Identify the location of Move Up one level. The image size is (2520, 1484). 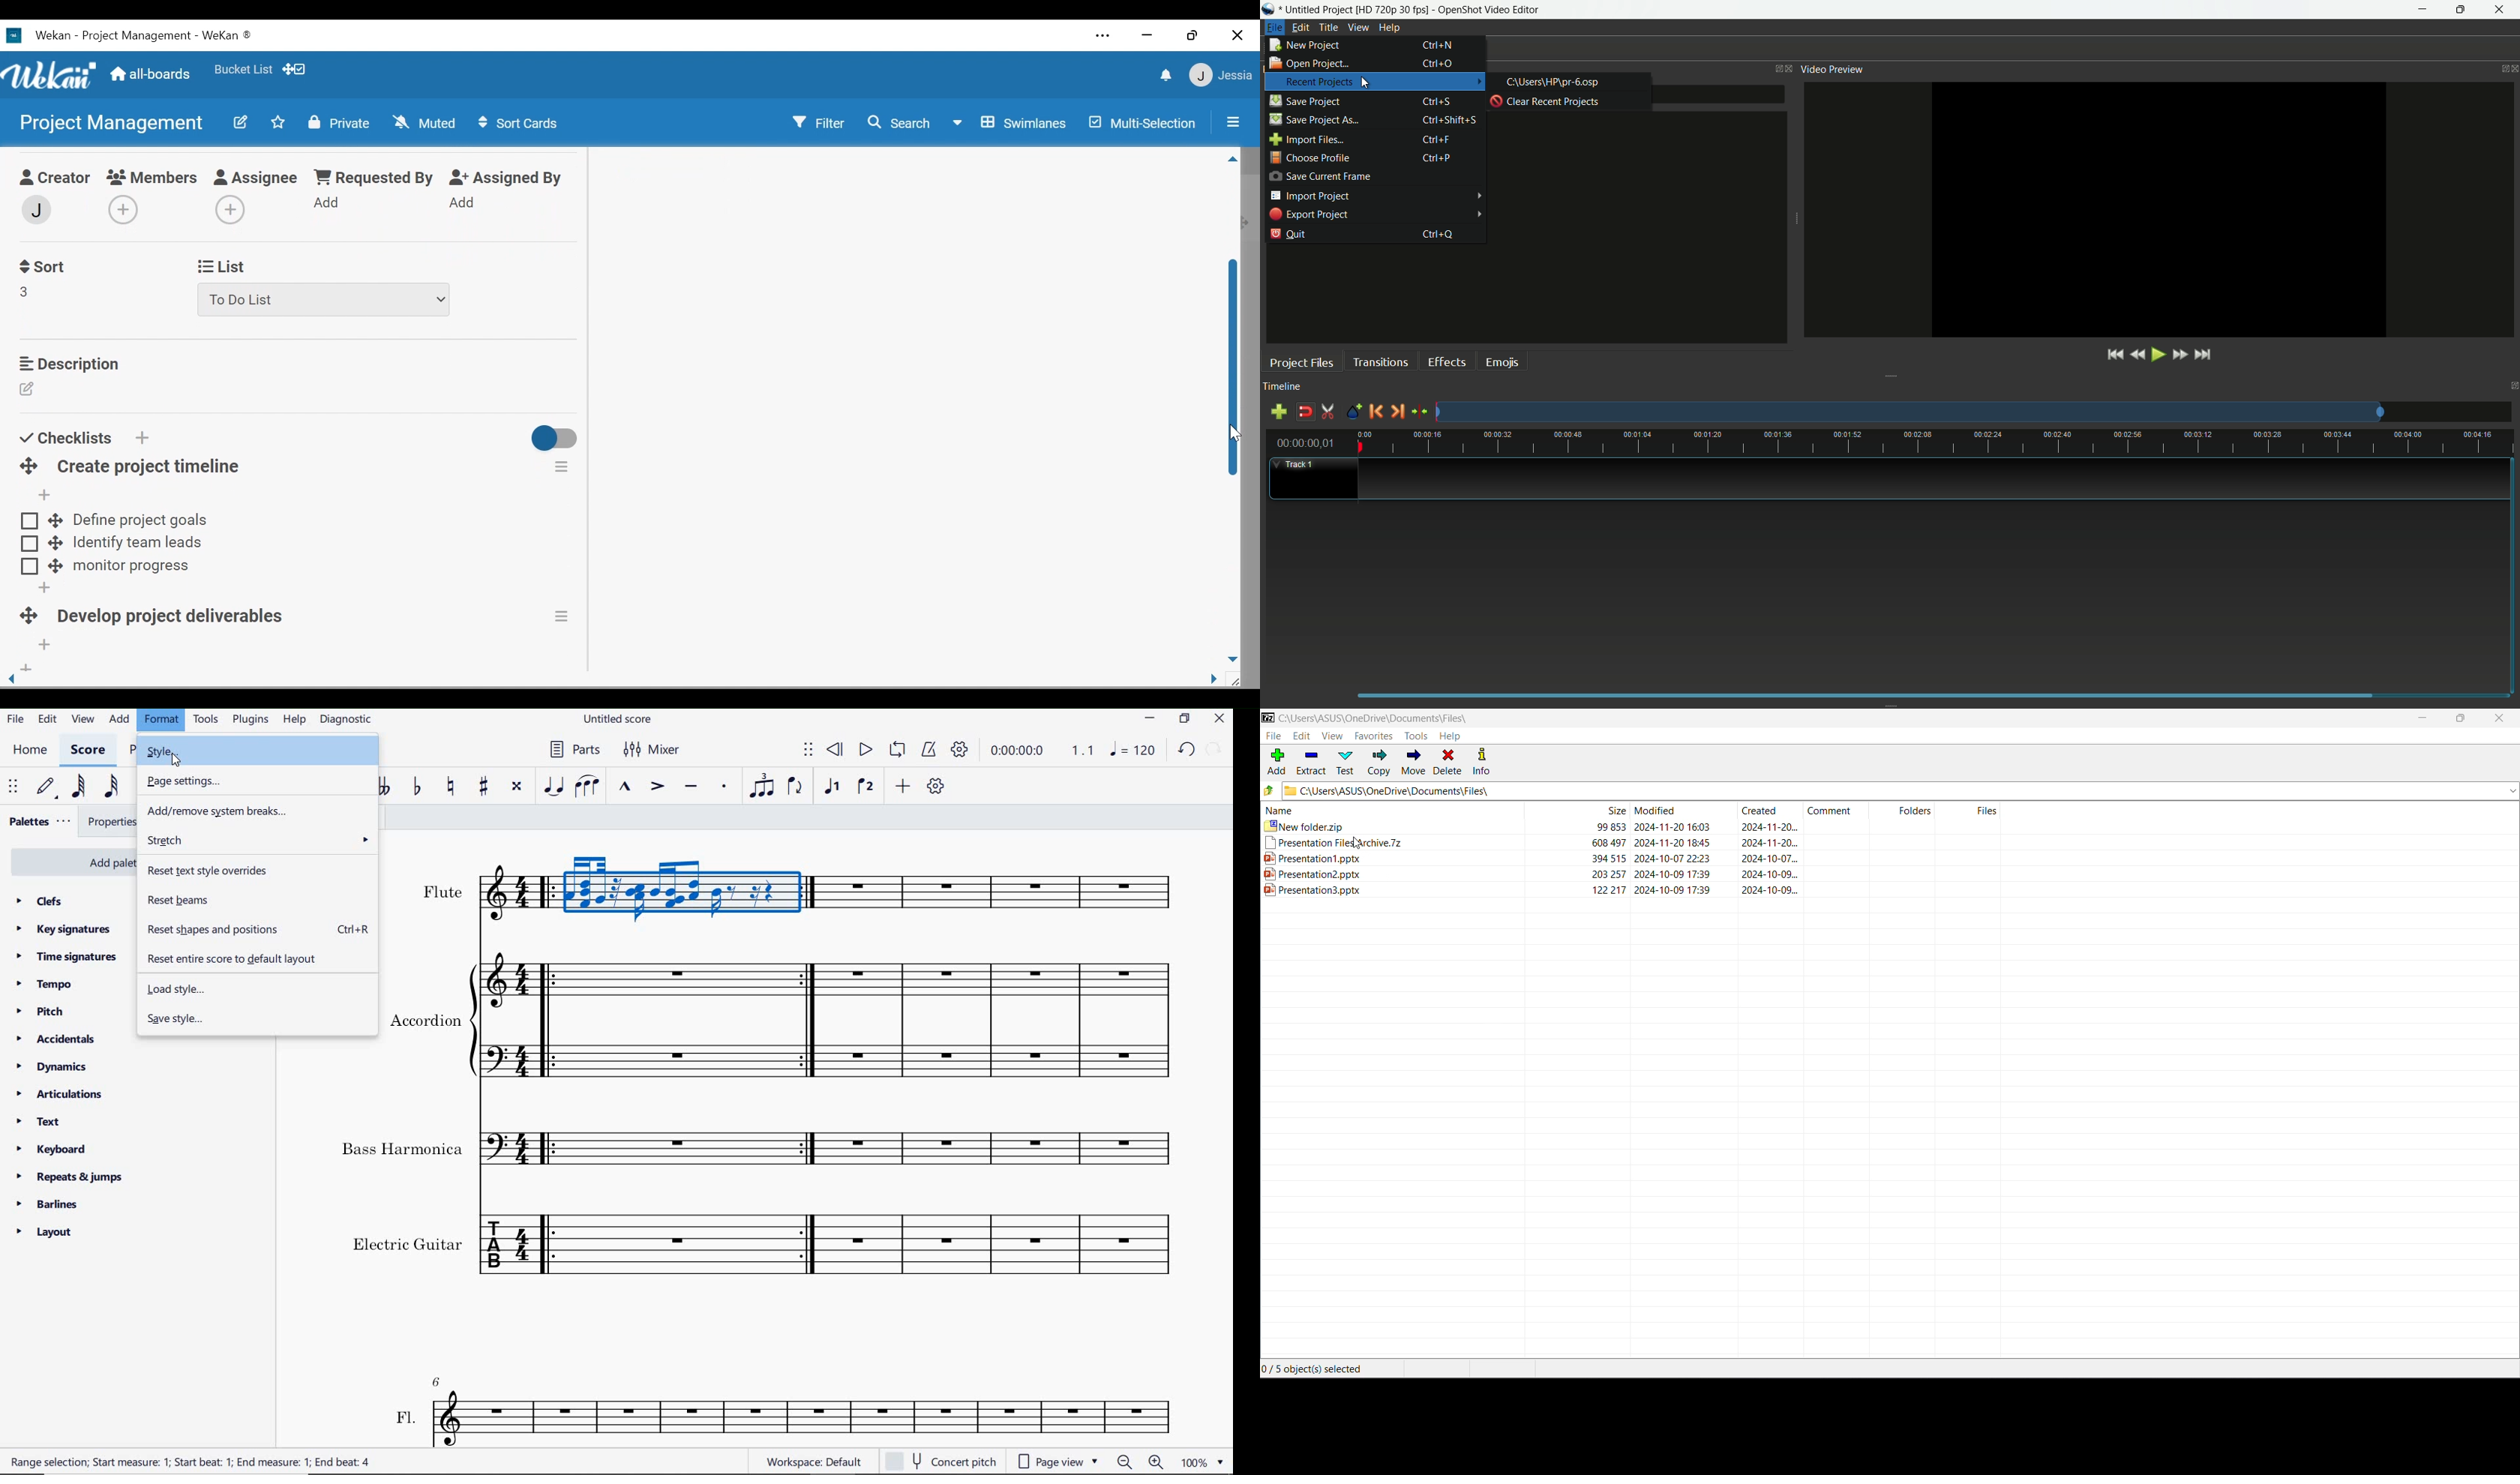
(1269, 791).